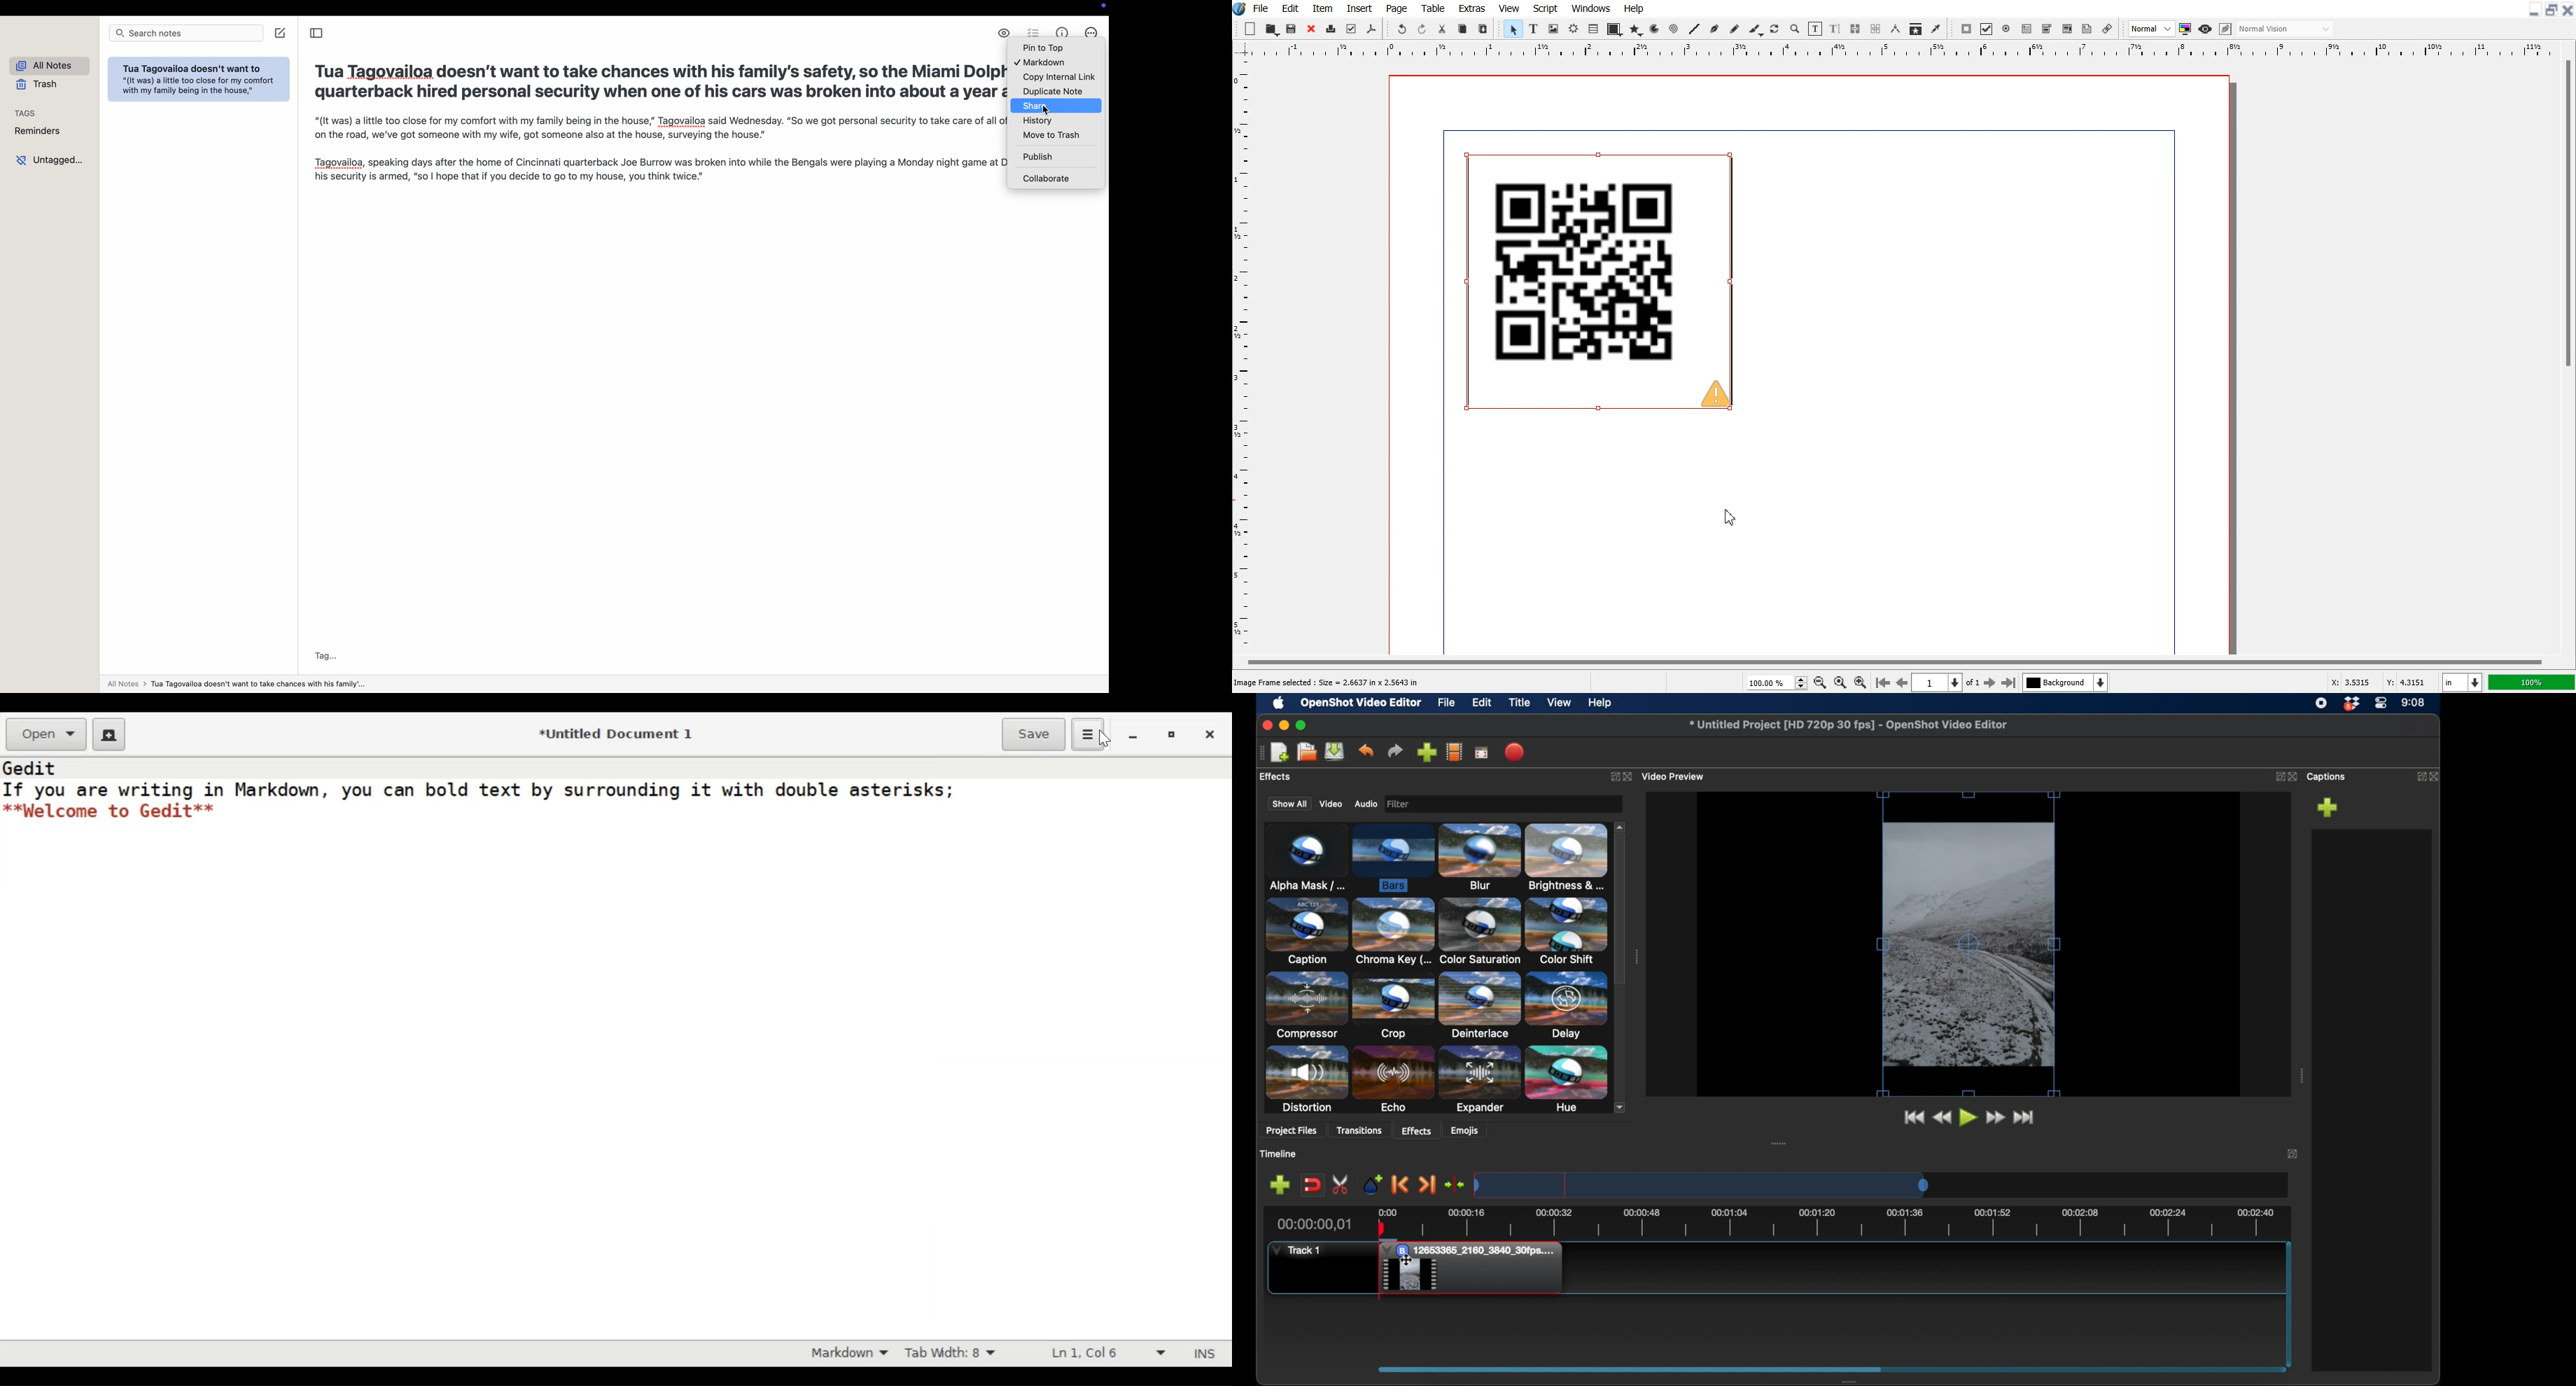 The width and height of the screenshot is (2576, 1400). I want to click on open project, so click(1305, 752).